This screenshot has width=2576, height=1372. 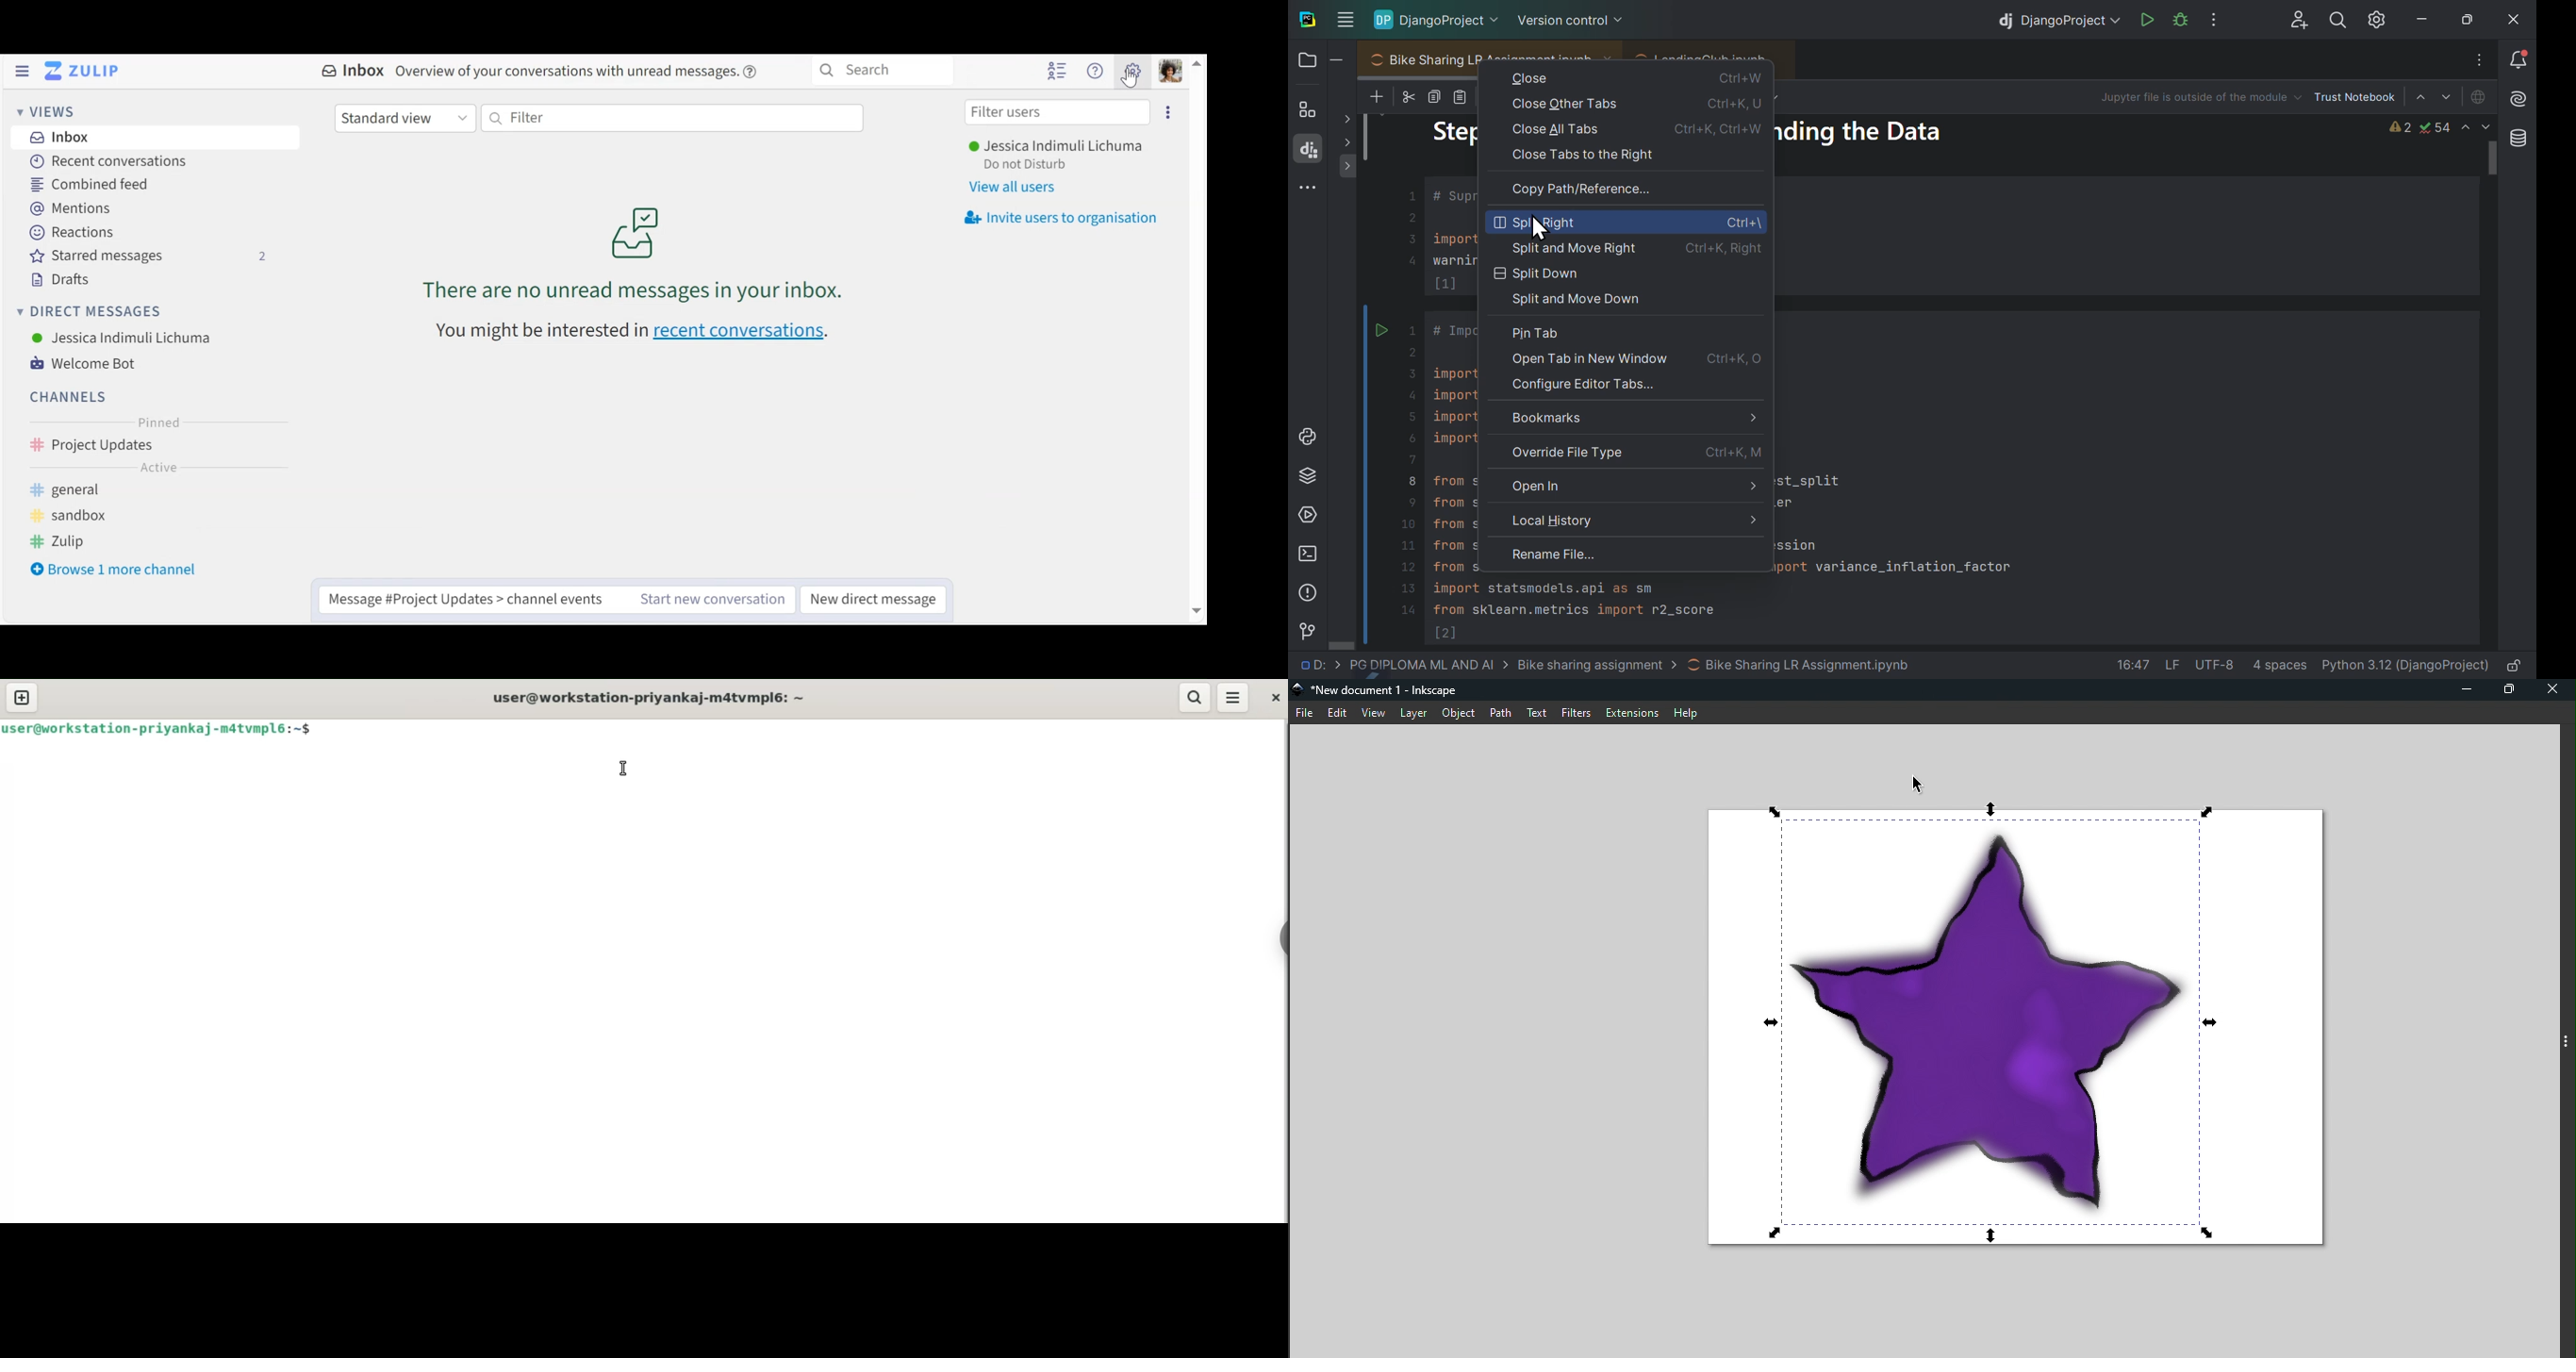 What do you see at coordinates (2551, 689) in the screenshot?
I see `Close` at bounding box center [2551, 689].